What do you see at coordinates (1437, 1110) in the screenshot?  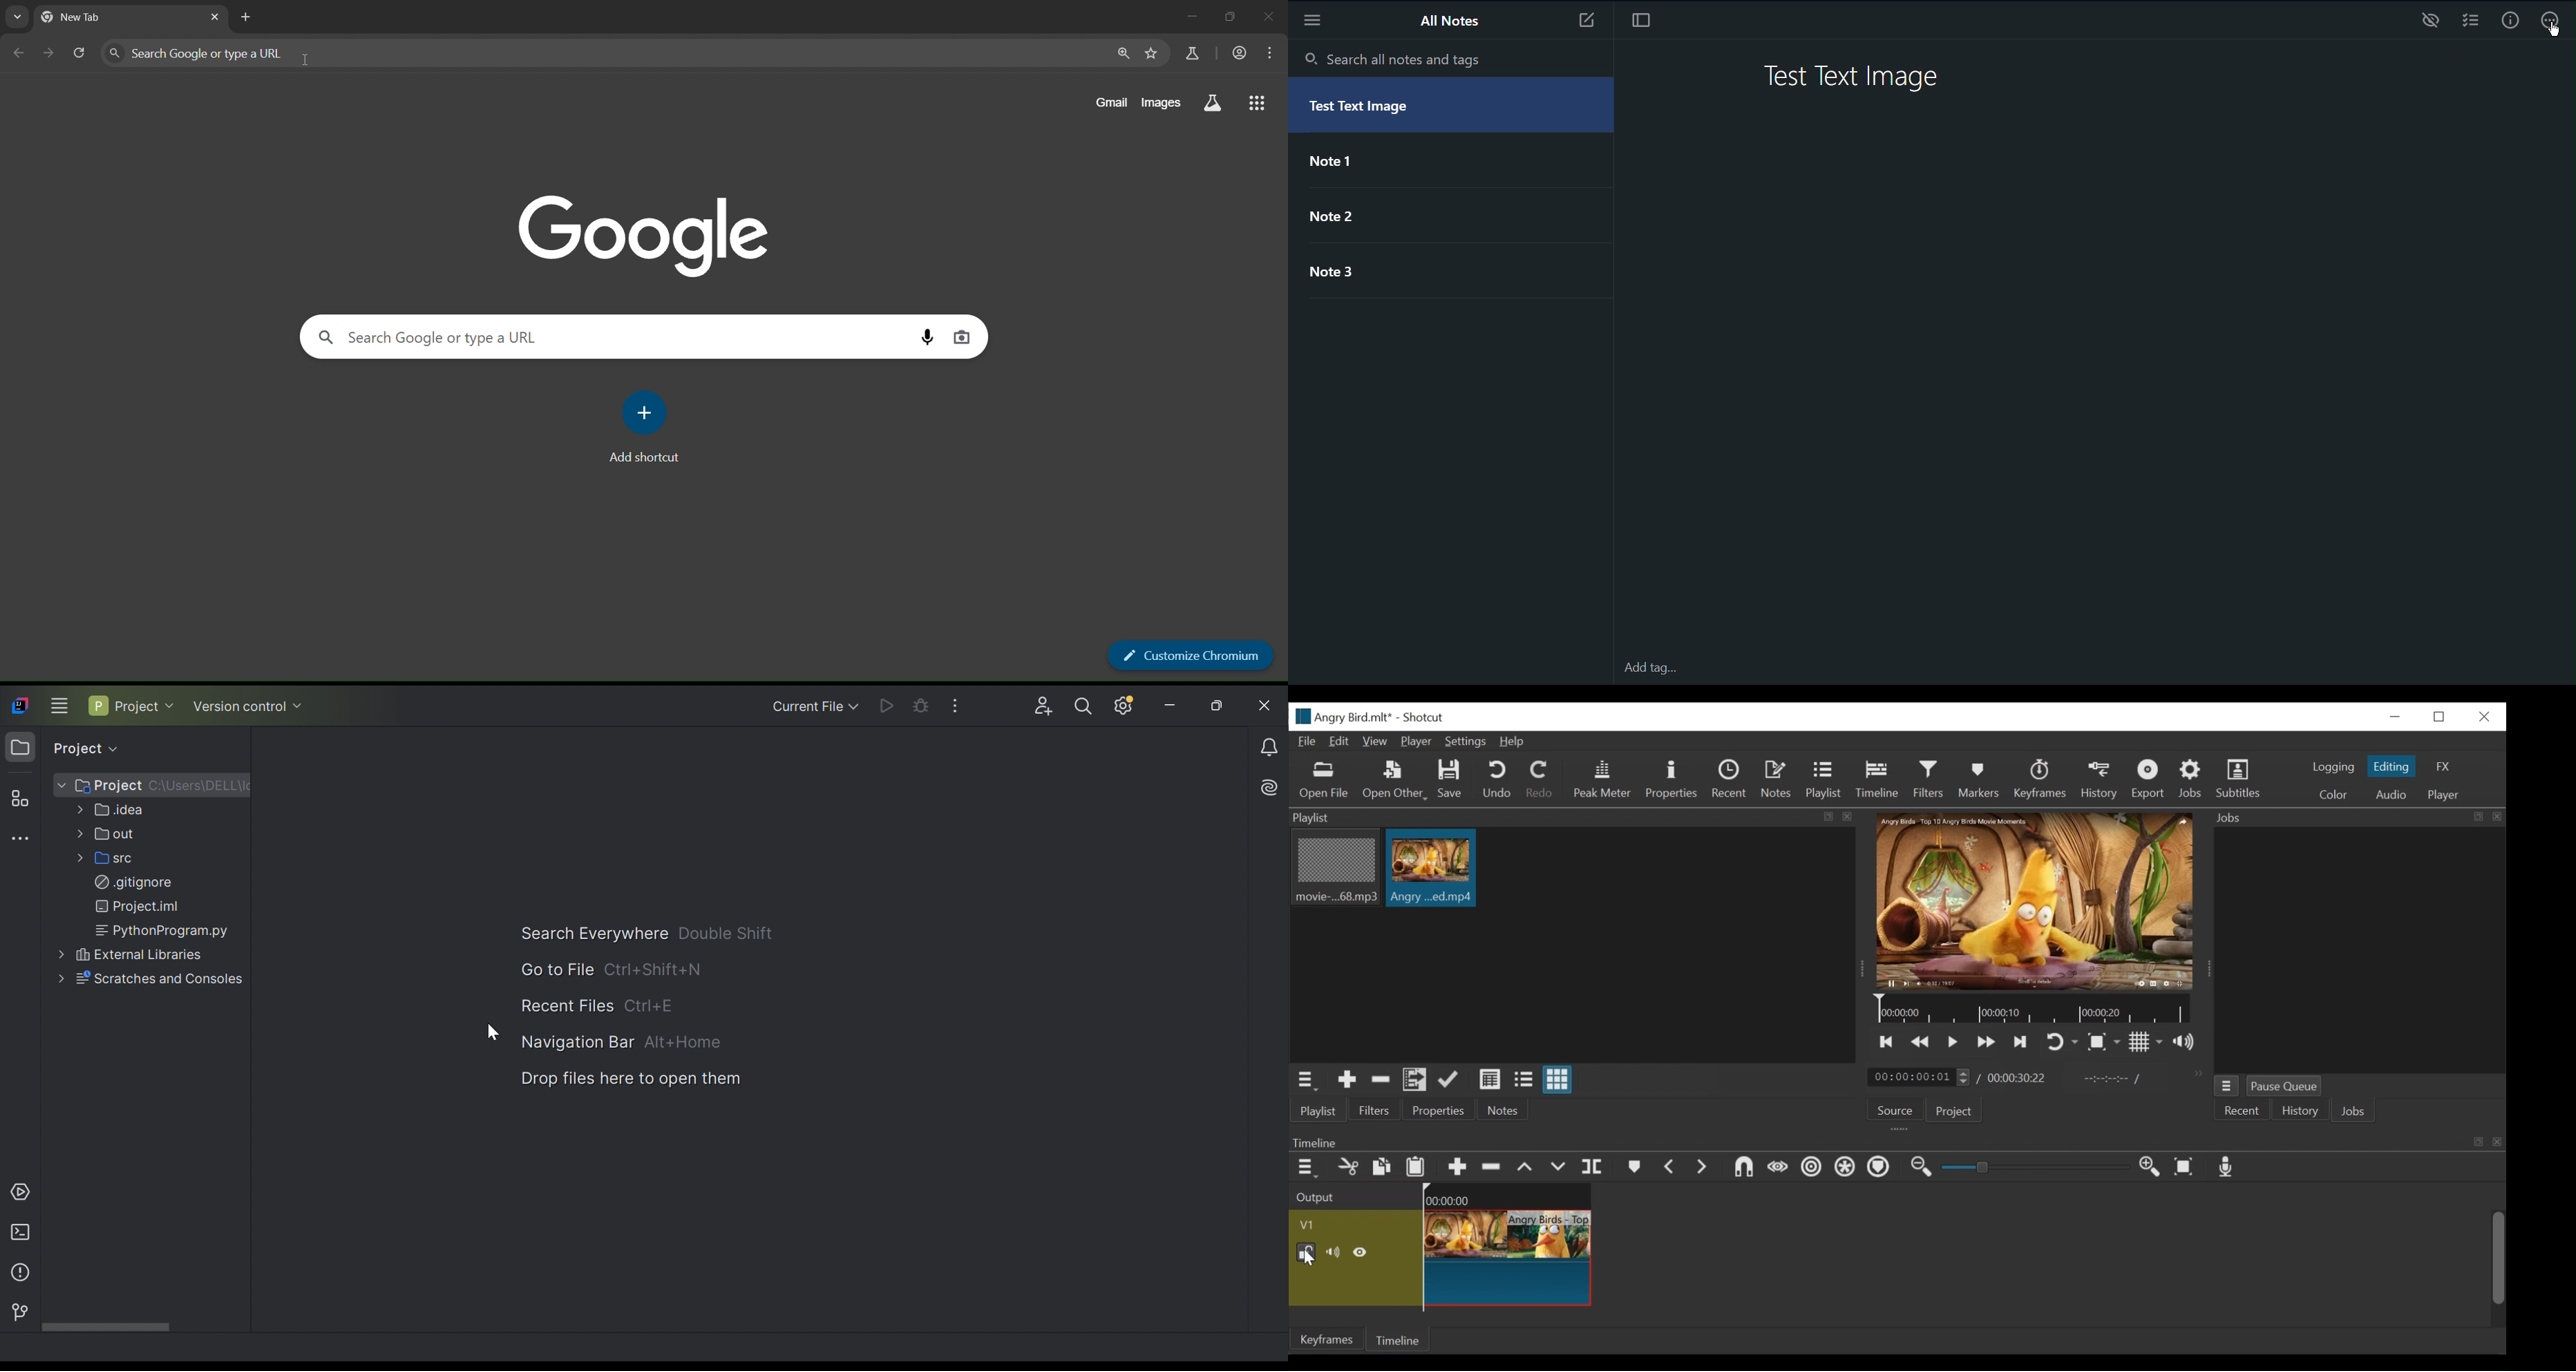 I see `Properties` at bounding box center [1437, 1110].